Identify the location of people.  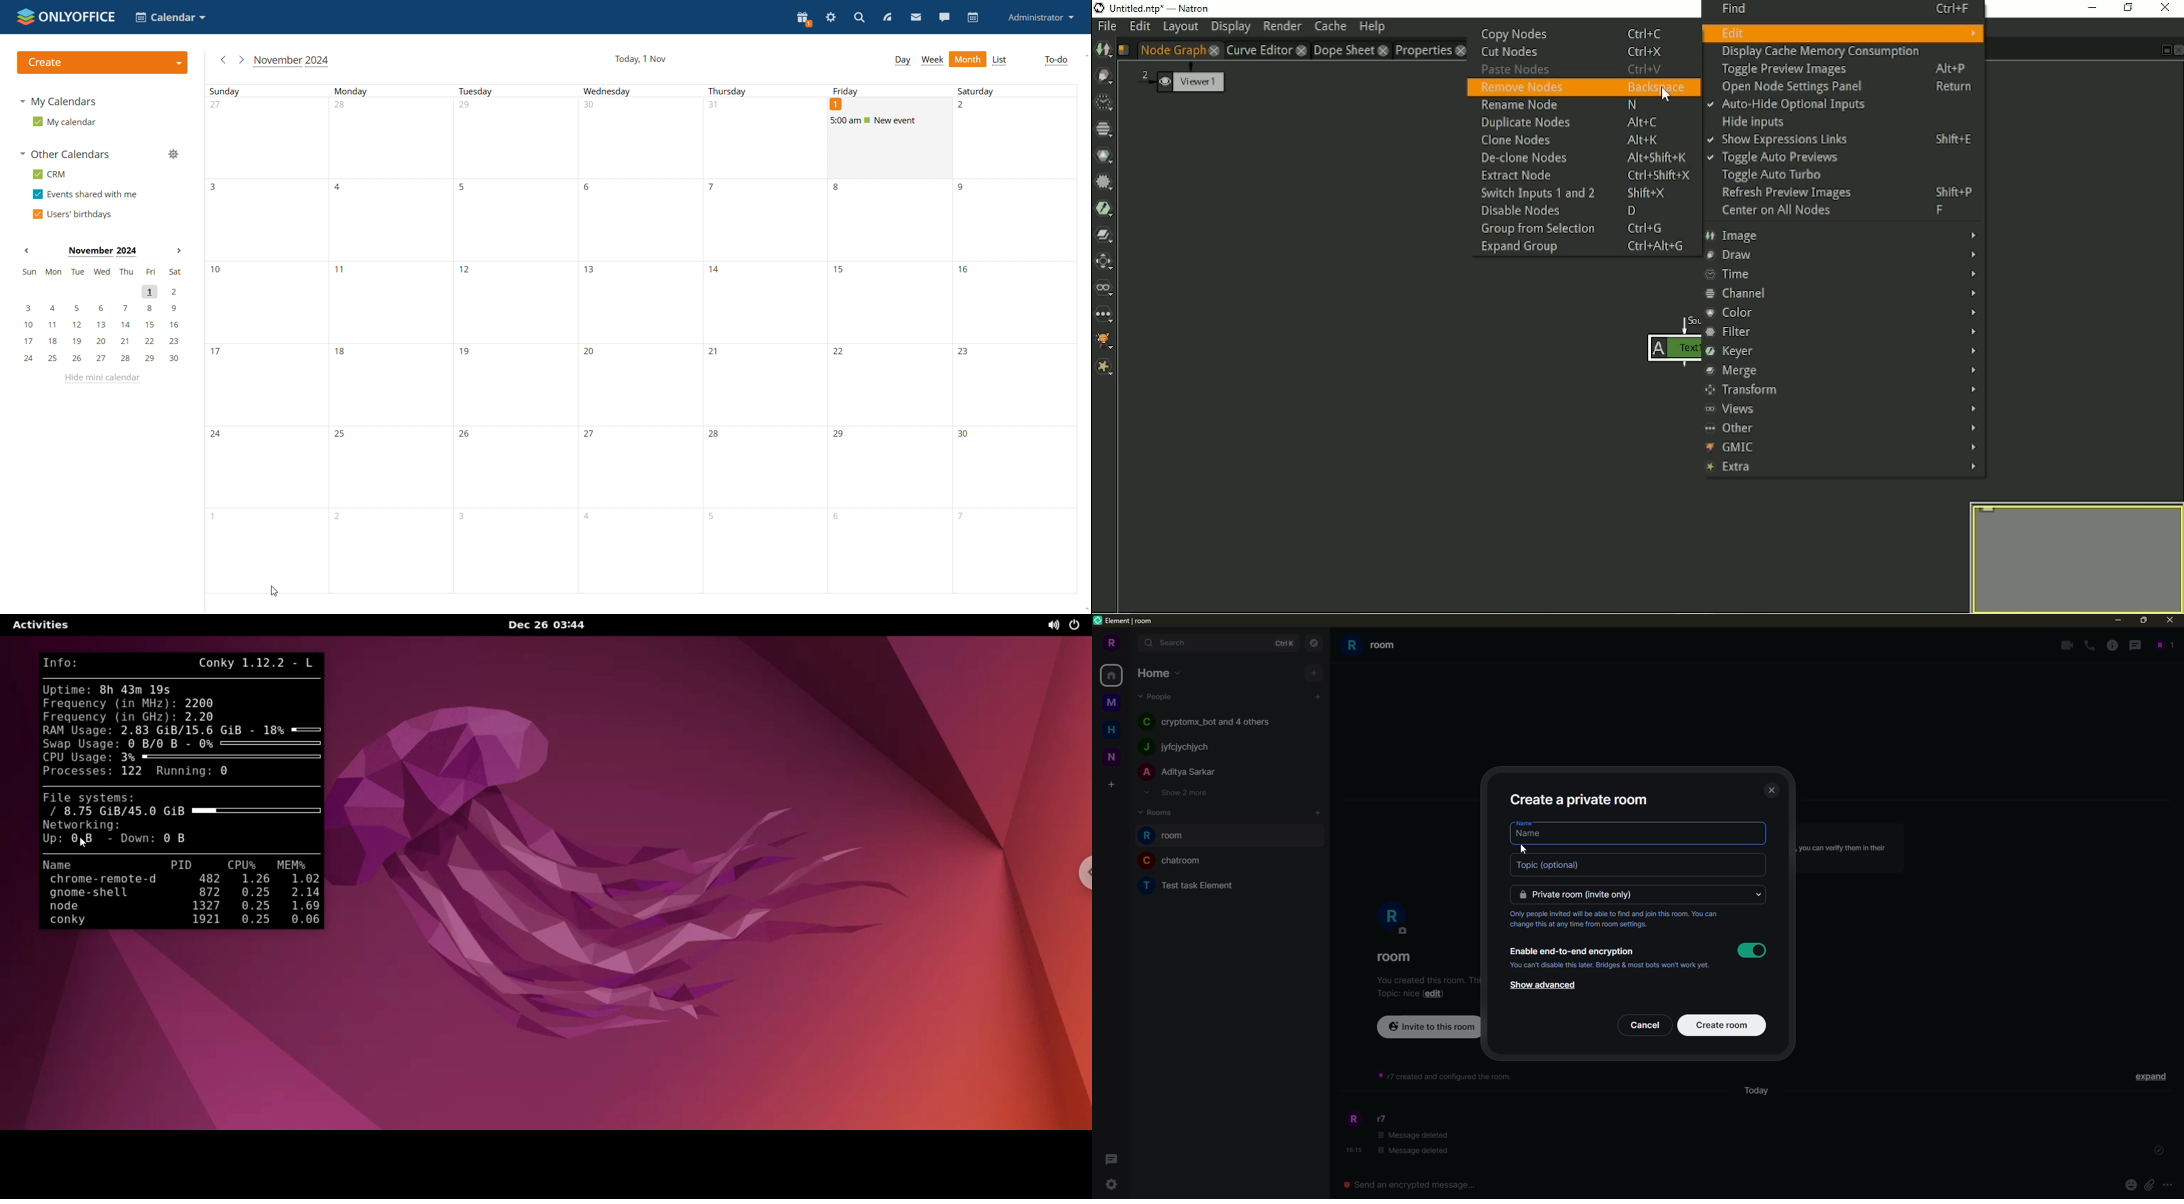
(1384, 1120).